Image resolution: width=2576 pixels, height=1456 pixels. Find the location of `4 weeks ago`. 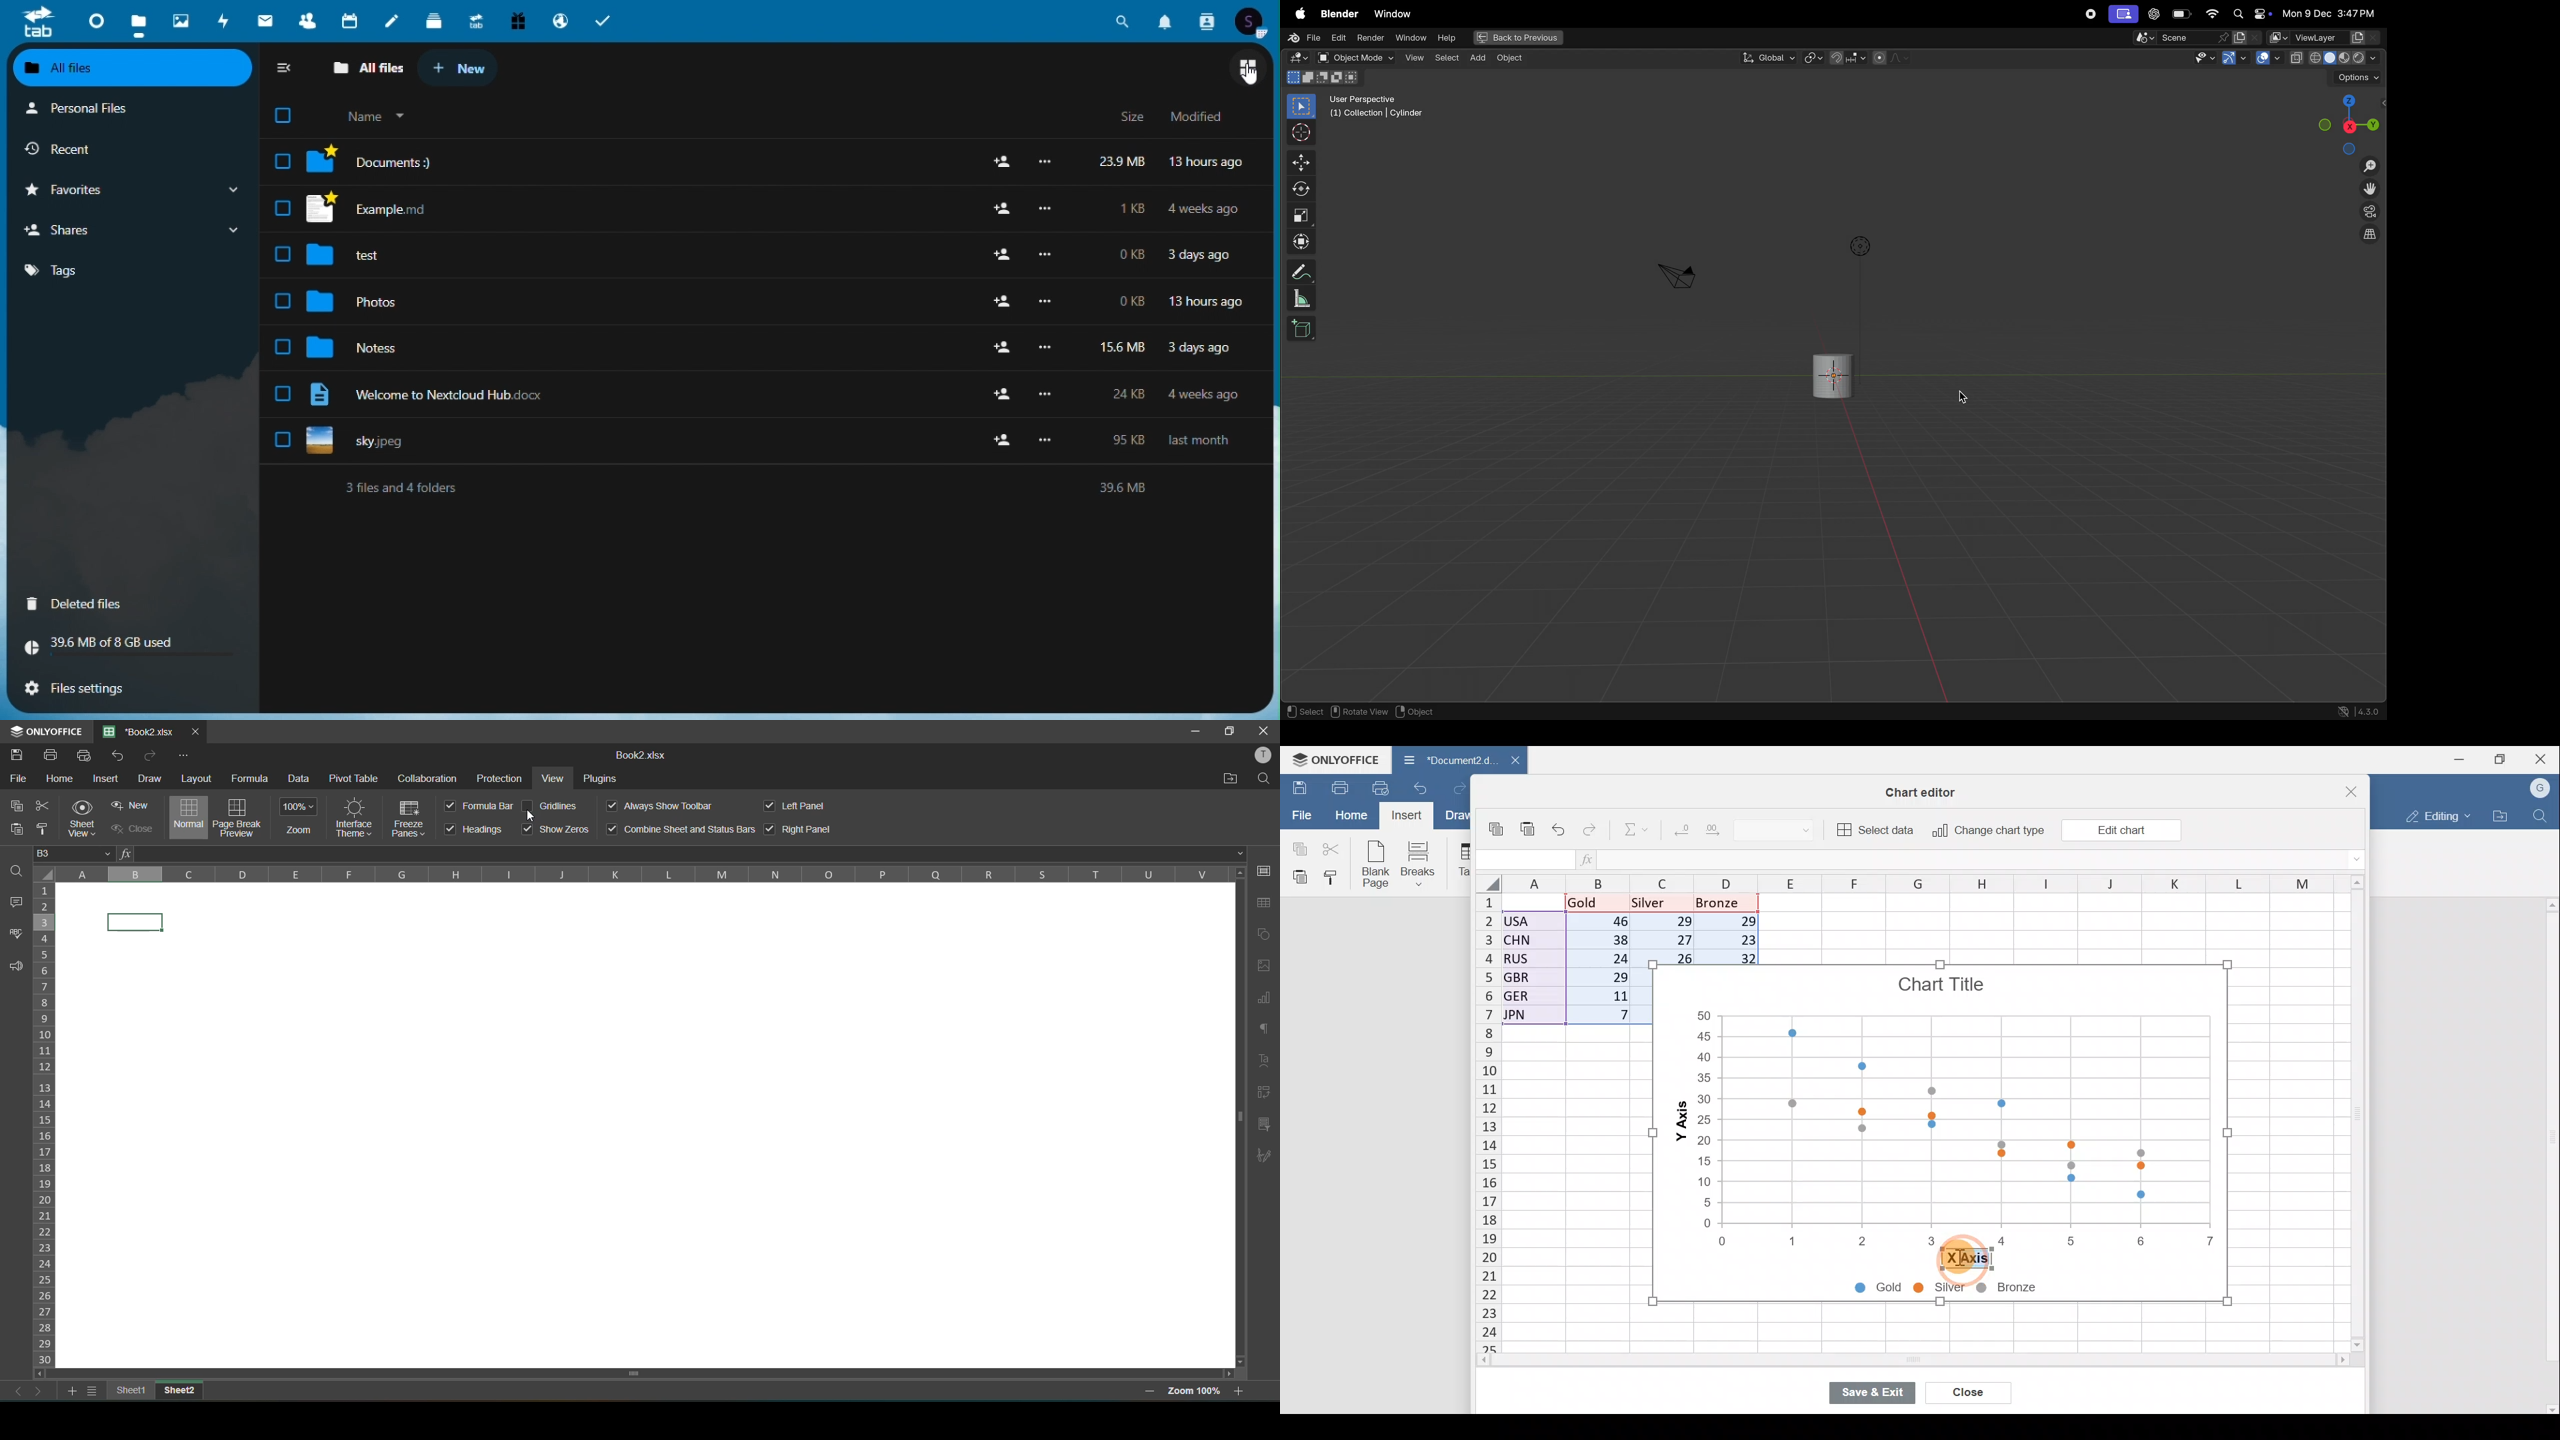

4 weeks ago is located at coordinates (1204, 395).